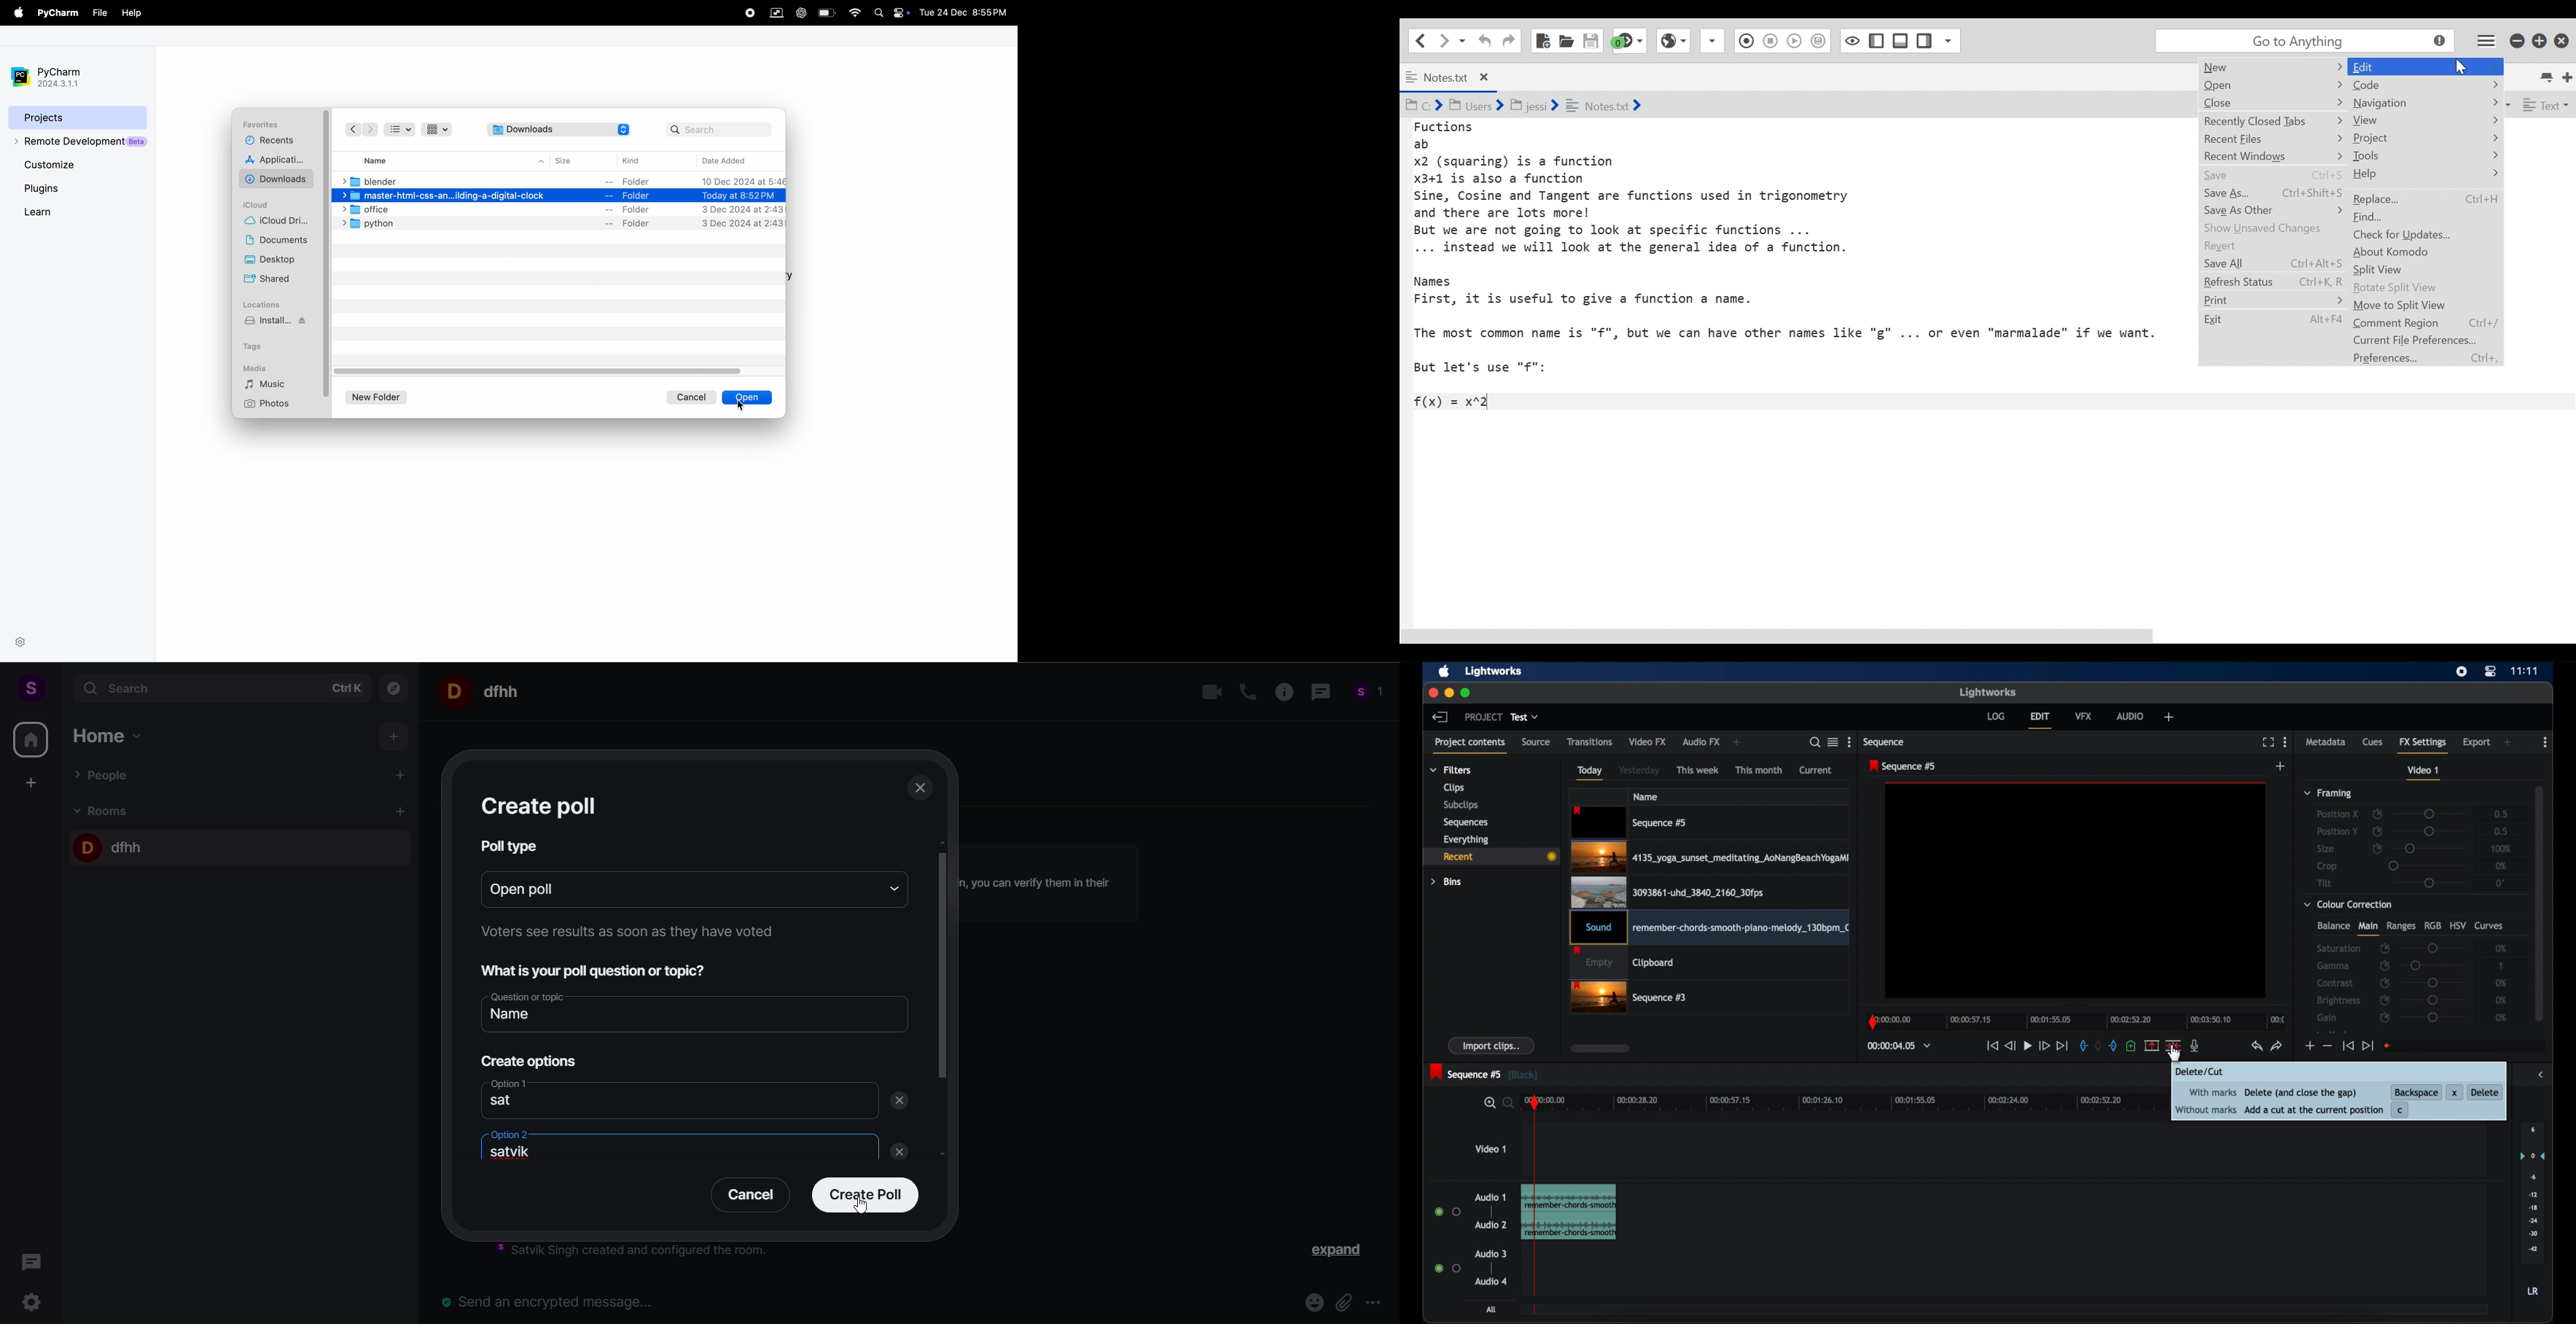 This screenshot has height=1344, width=2576. What do you see at coordinates (671, 896) in the screenshot?
I see `open poll` at bounding box center [671, 896].